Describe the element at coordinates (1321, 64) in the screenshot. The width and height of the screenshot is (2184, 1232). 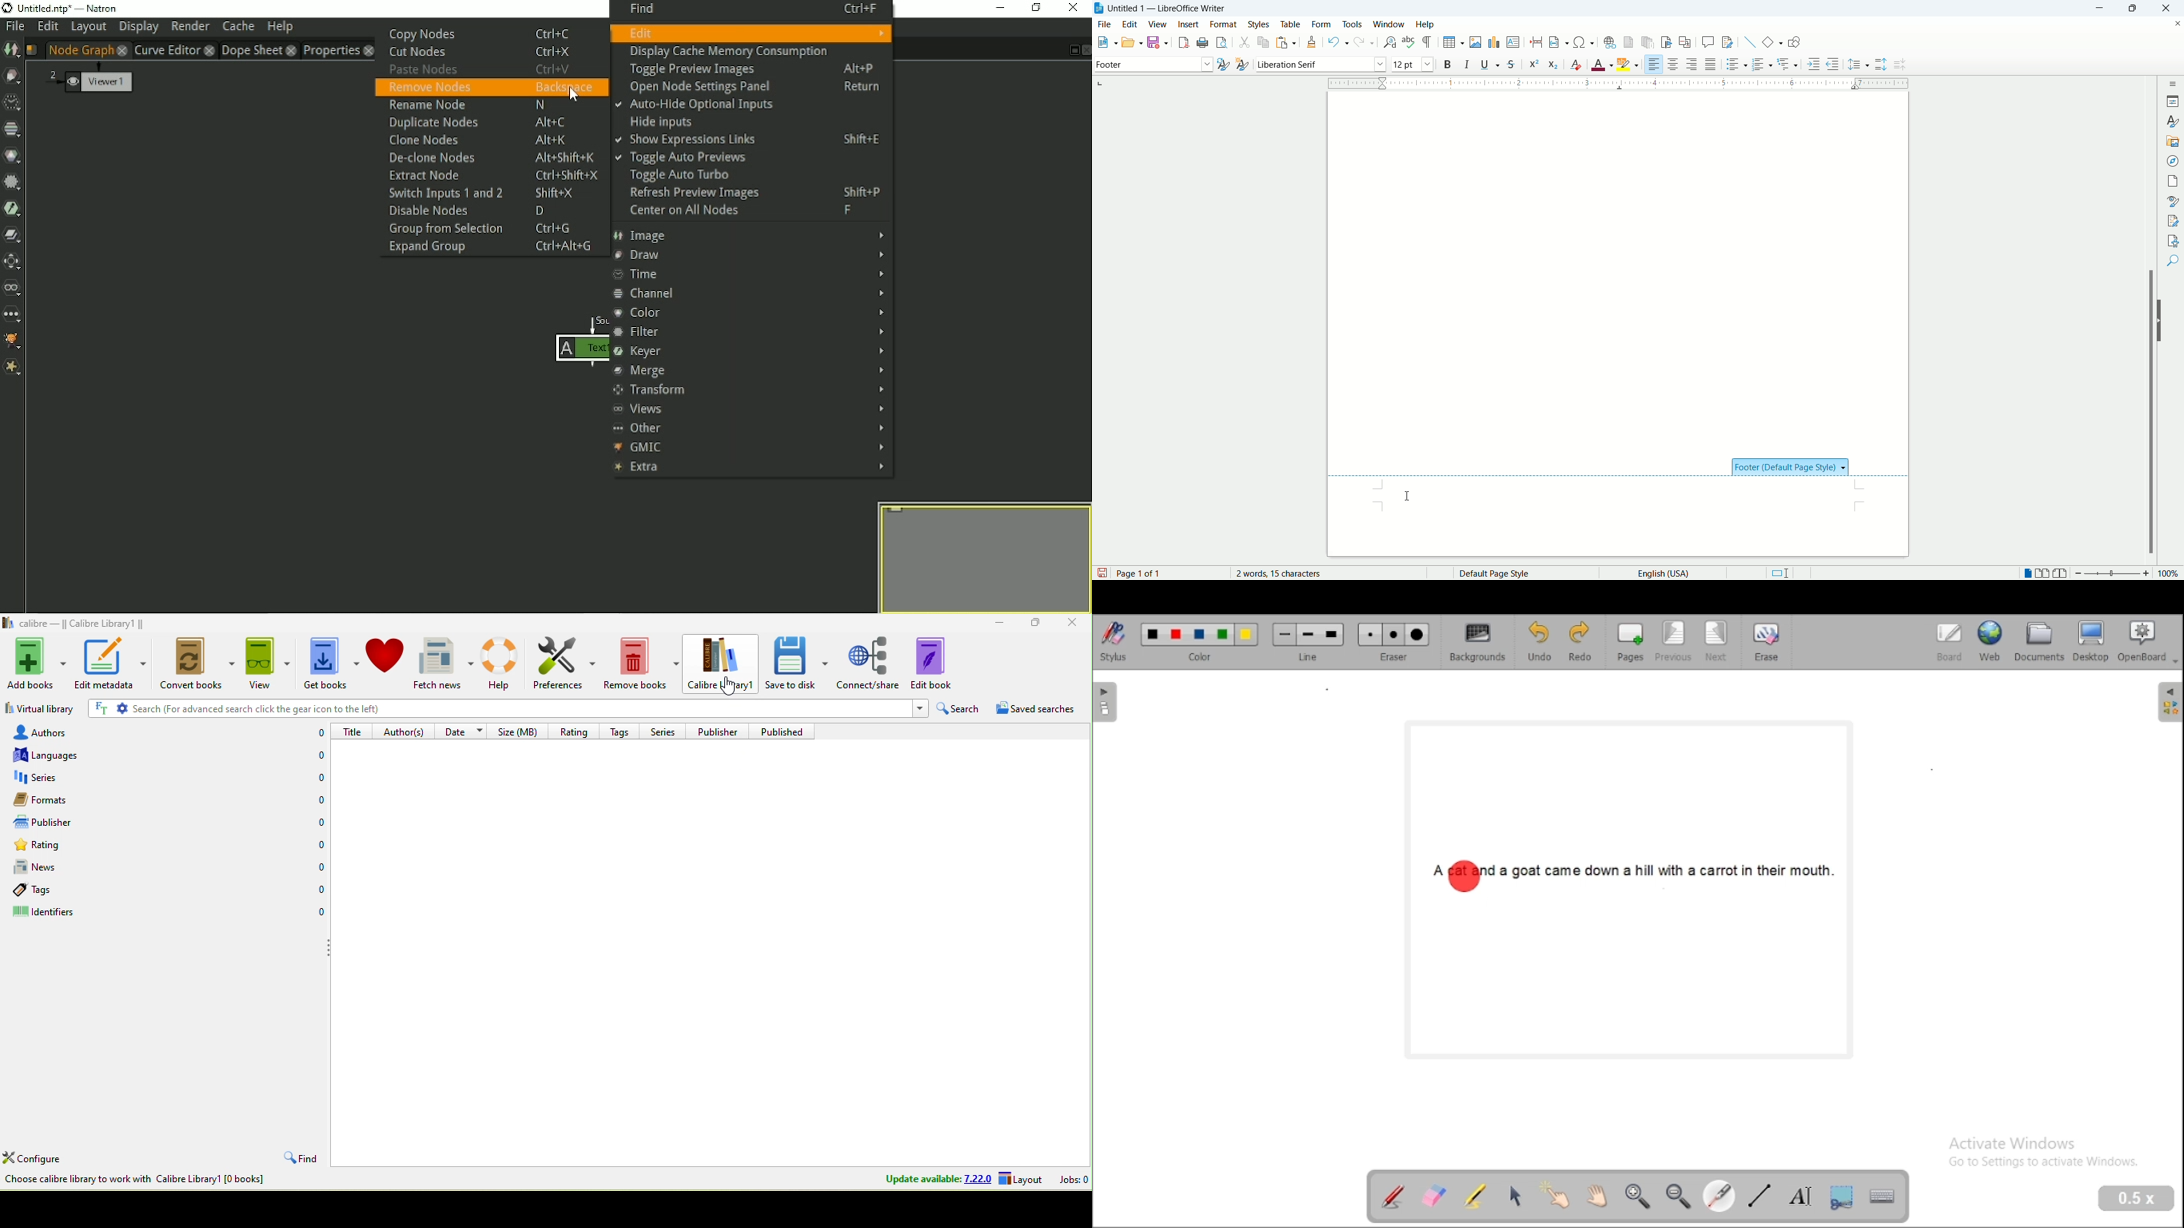
I see `font name` at that location.